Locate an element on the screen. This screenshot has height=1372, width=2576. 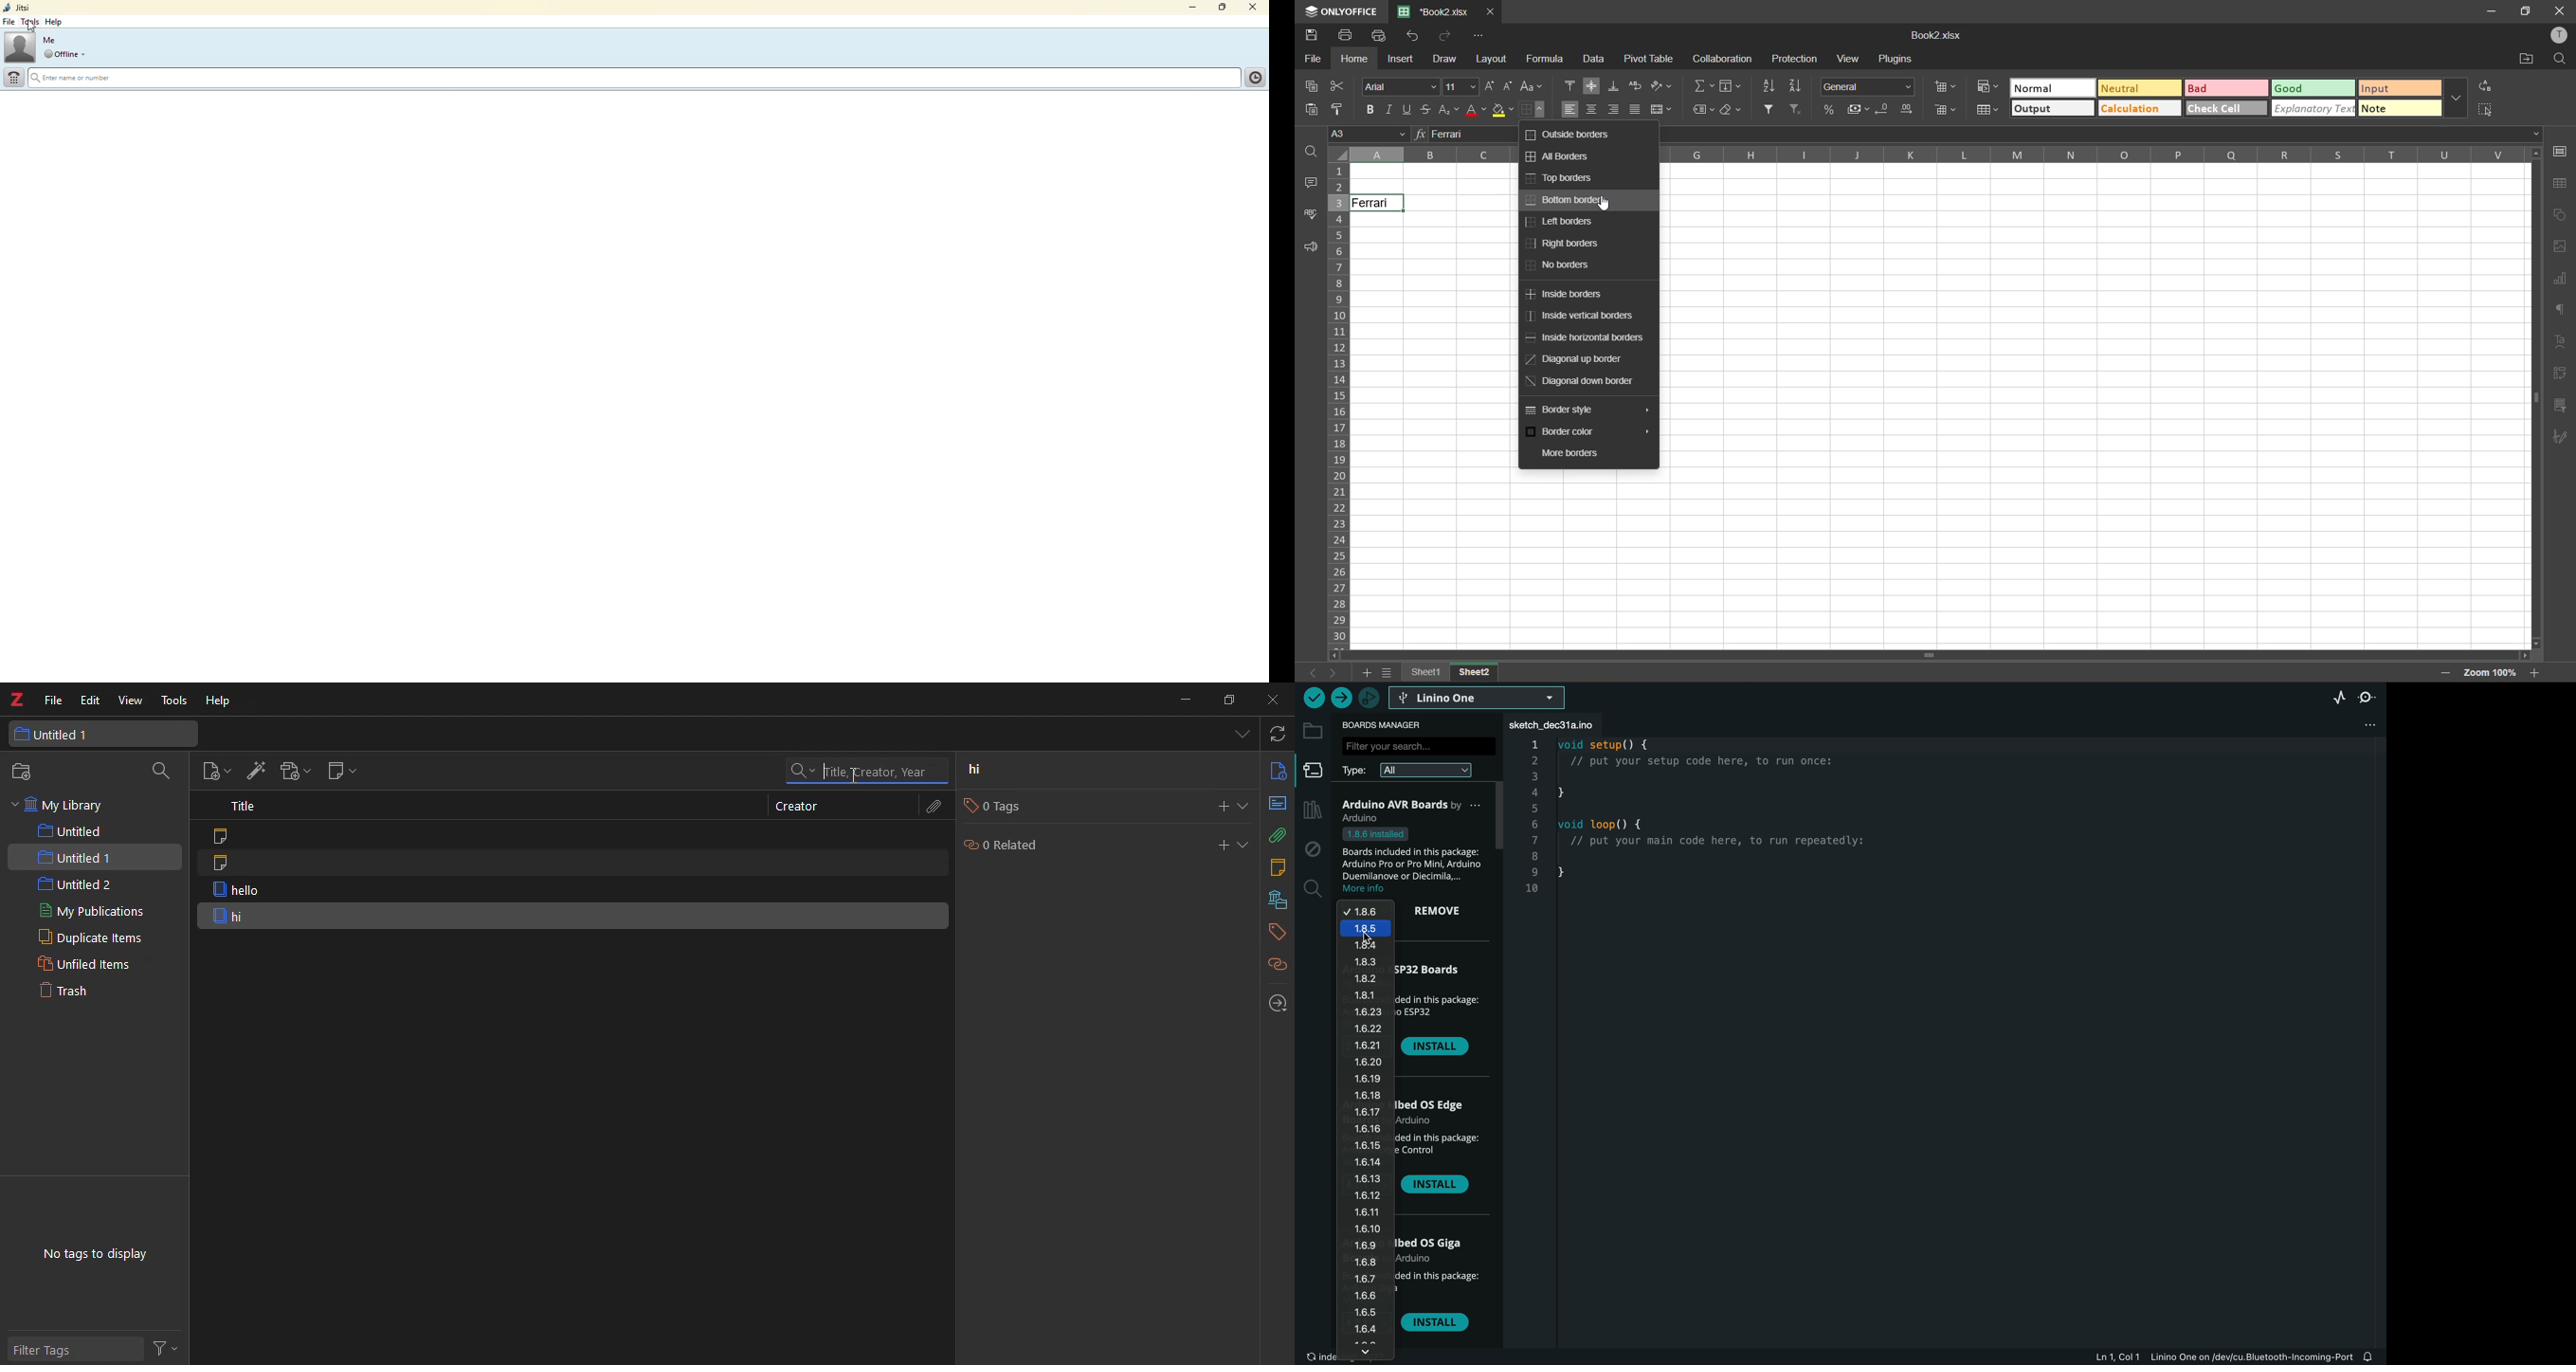
ESP32 boards is located at coordinates (1435, 974).